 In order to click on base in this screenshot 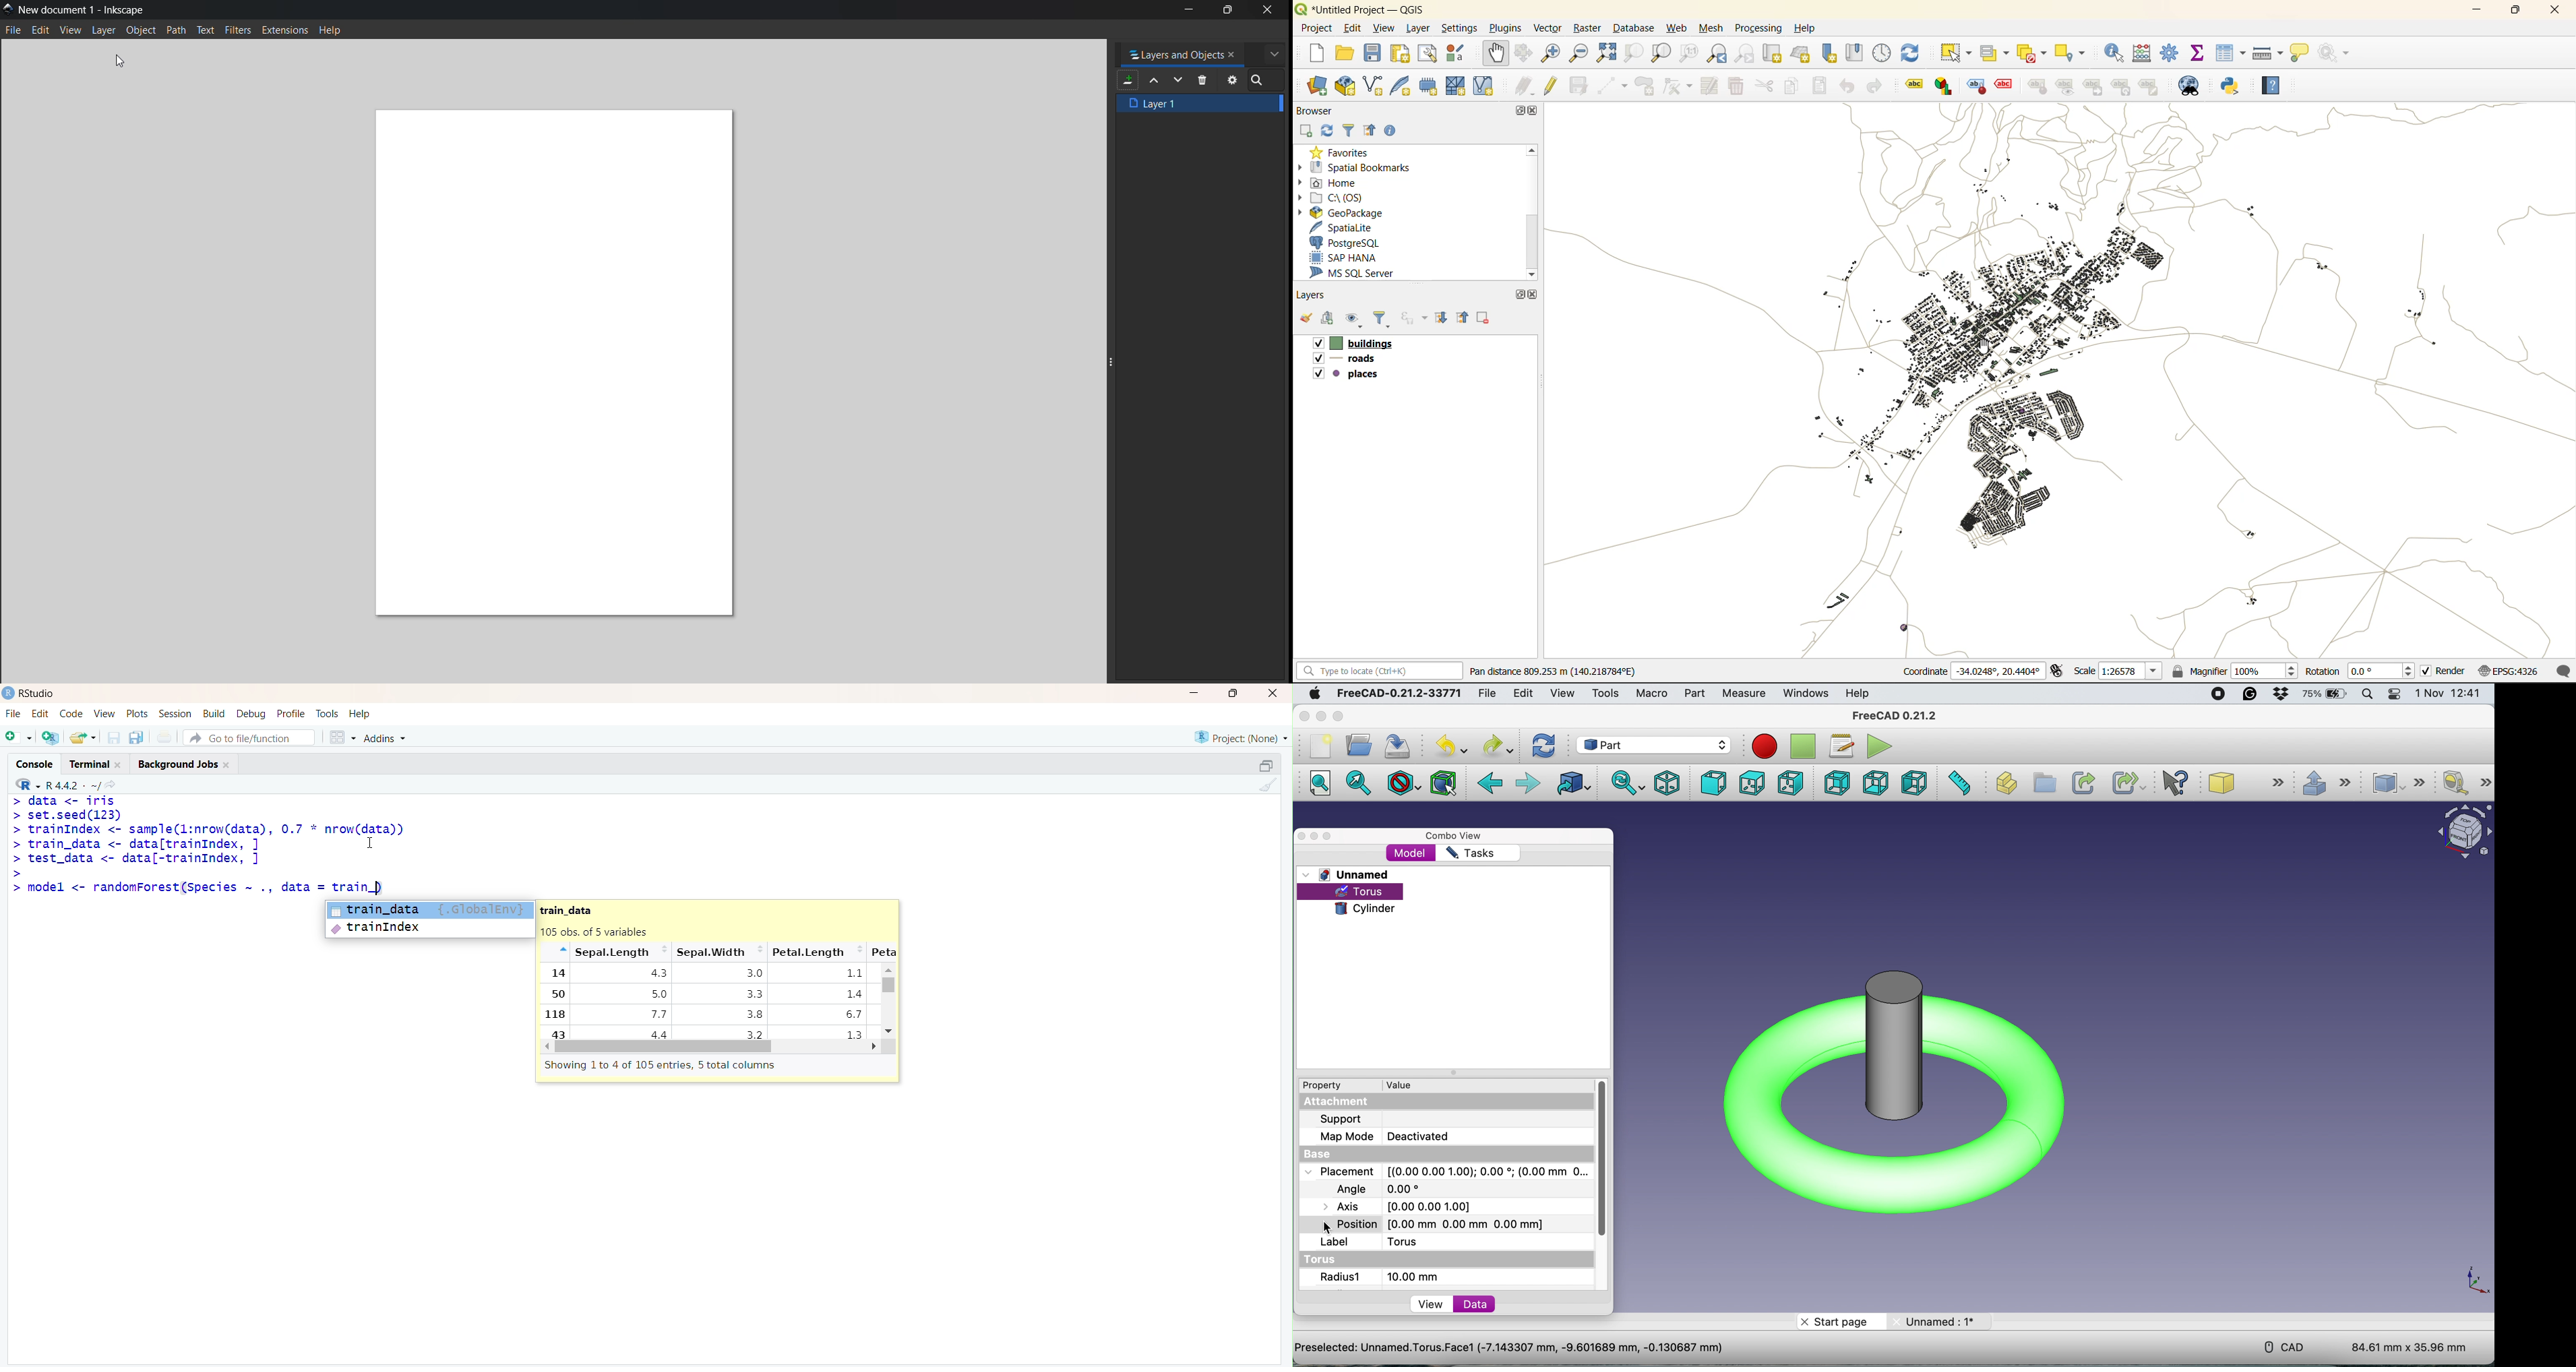, I will do `click(1320, 1155)`.